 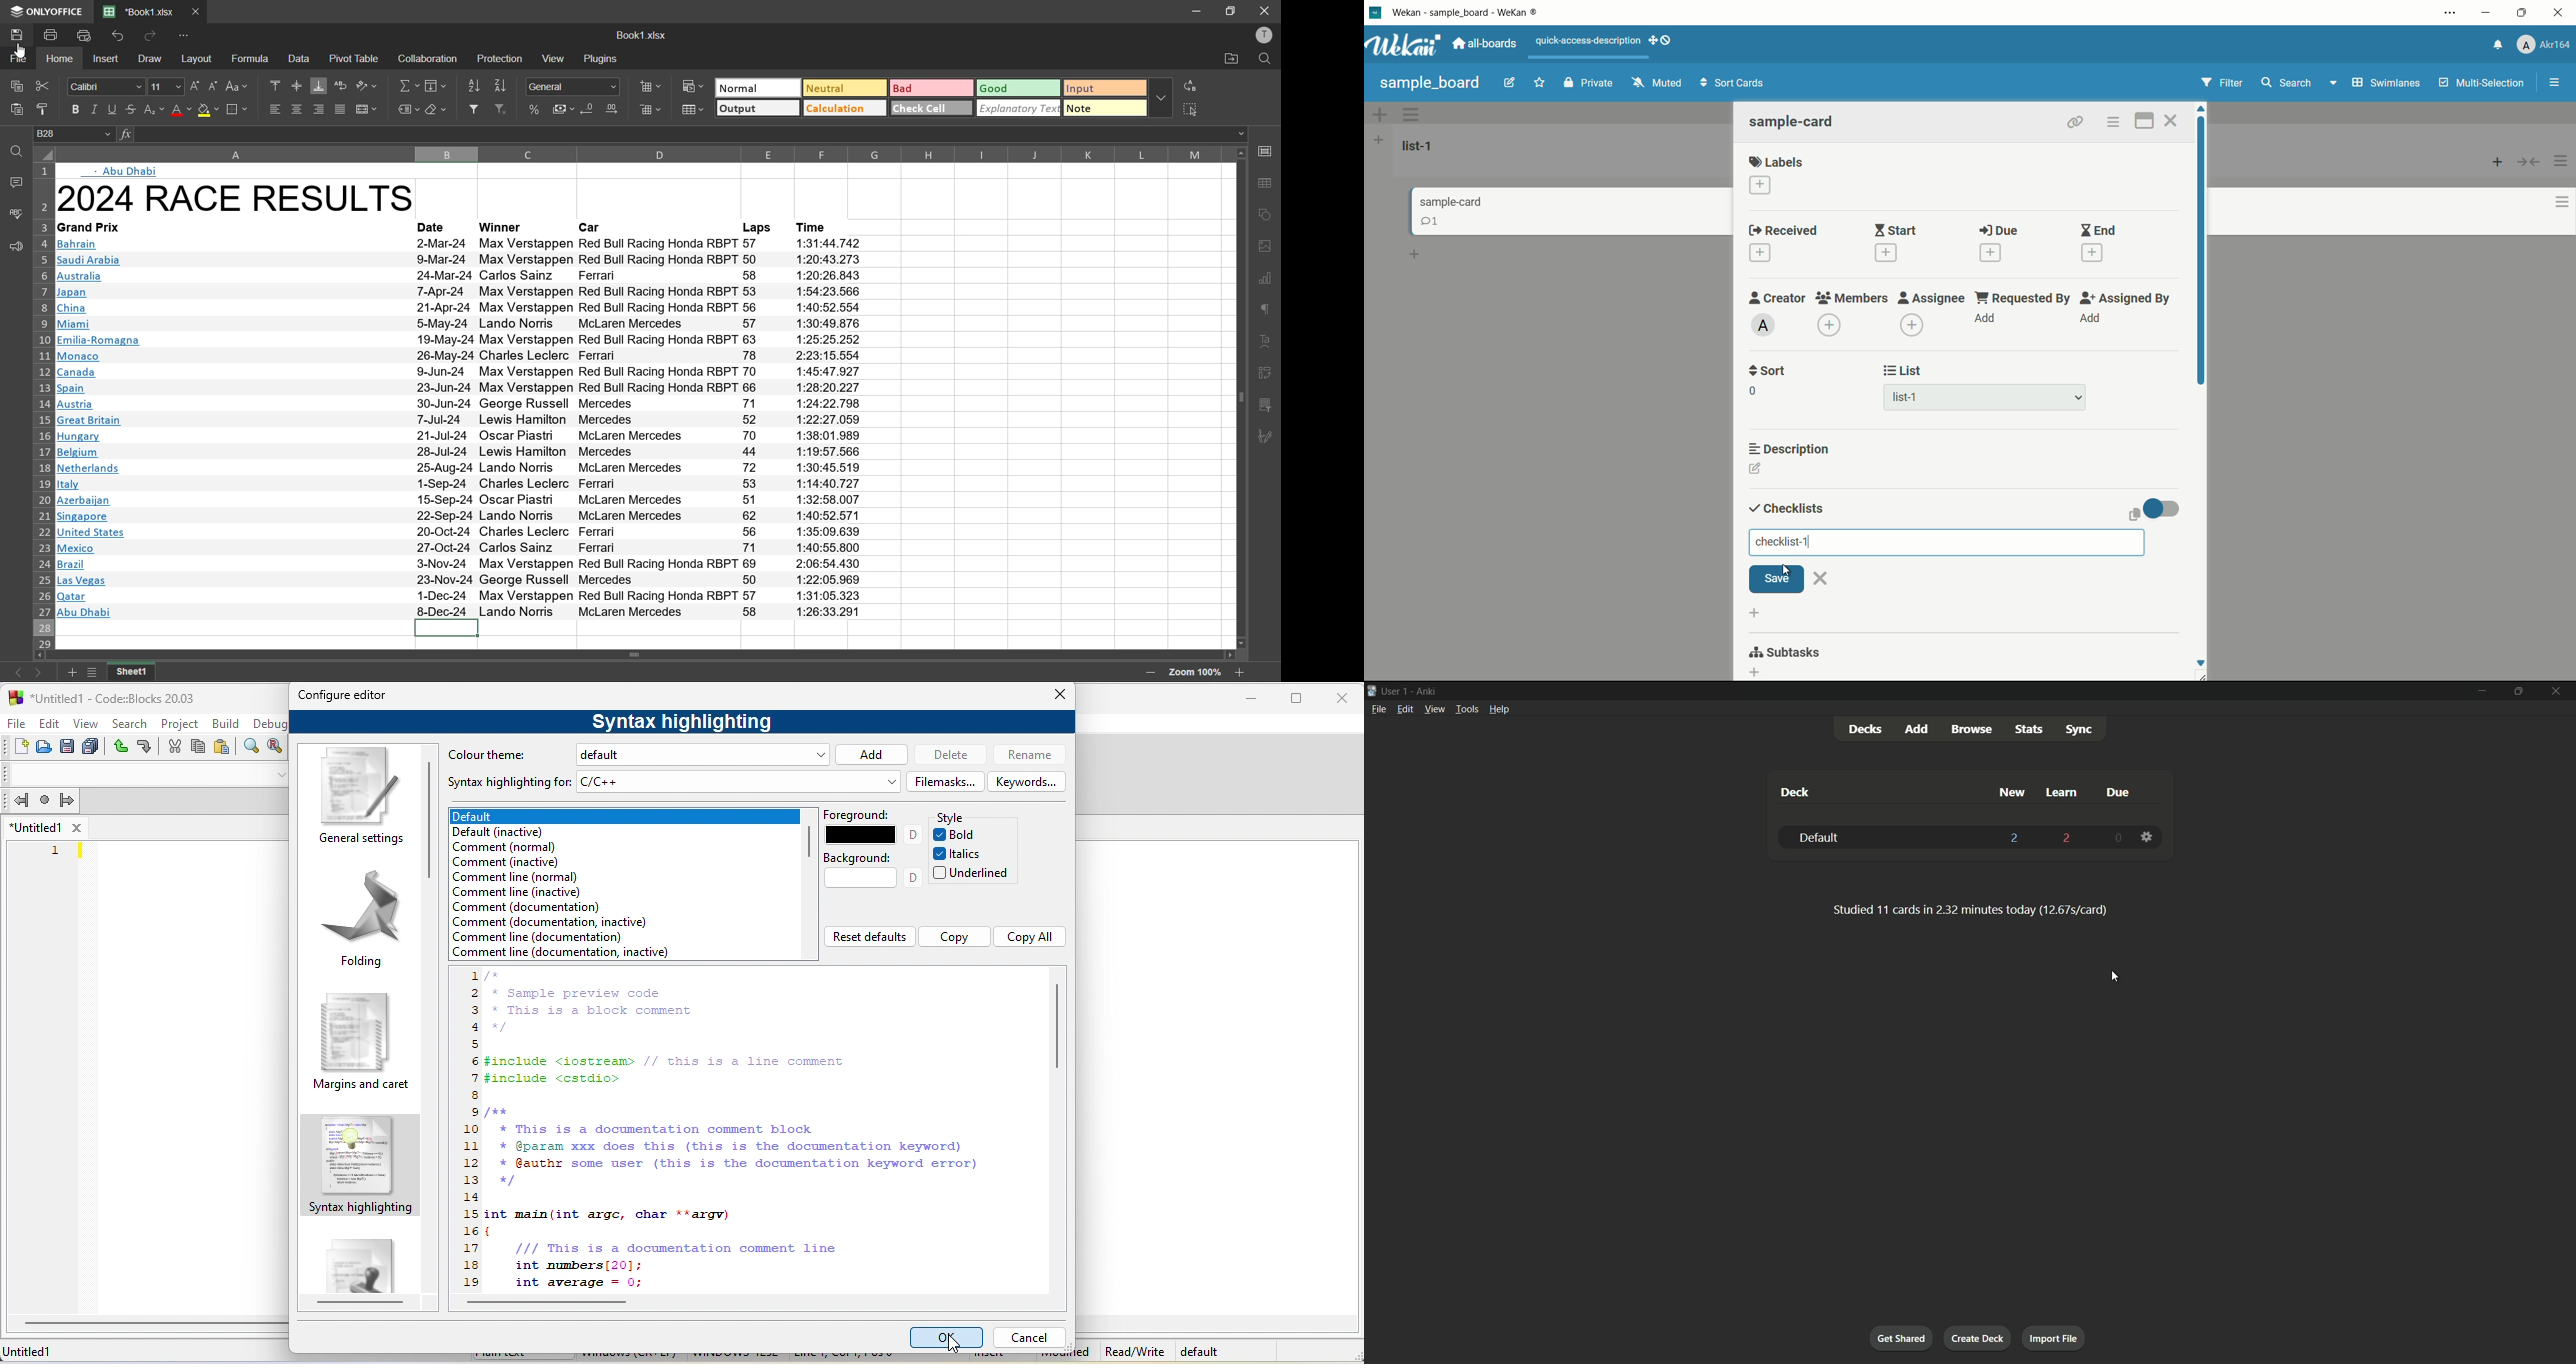 I want to click on notifications, so click(x=2499, y=45).